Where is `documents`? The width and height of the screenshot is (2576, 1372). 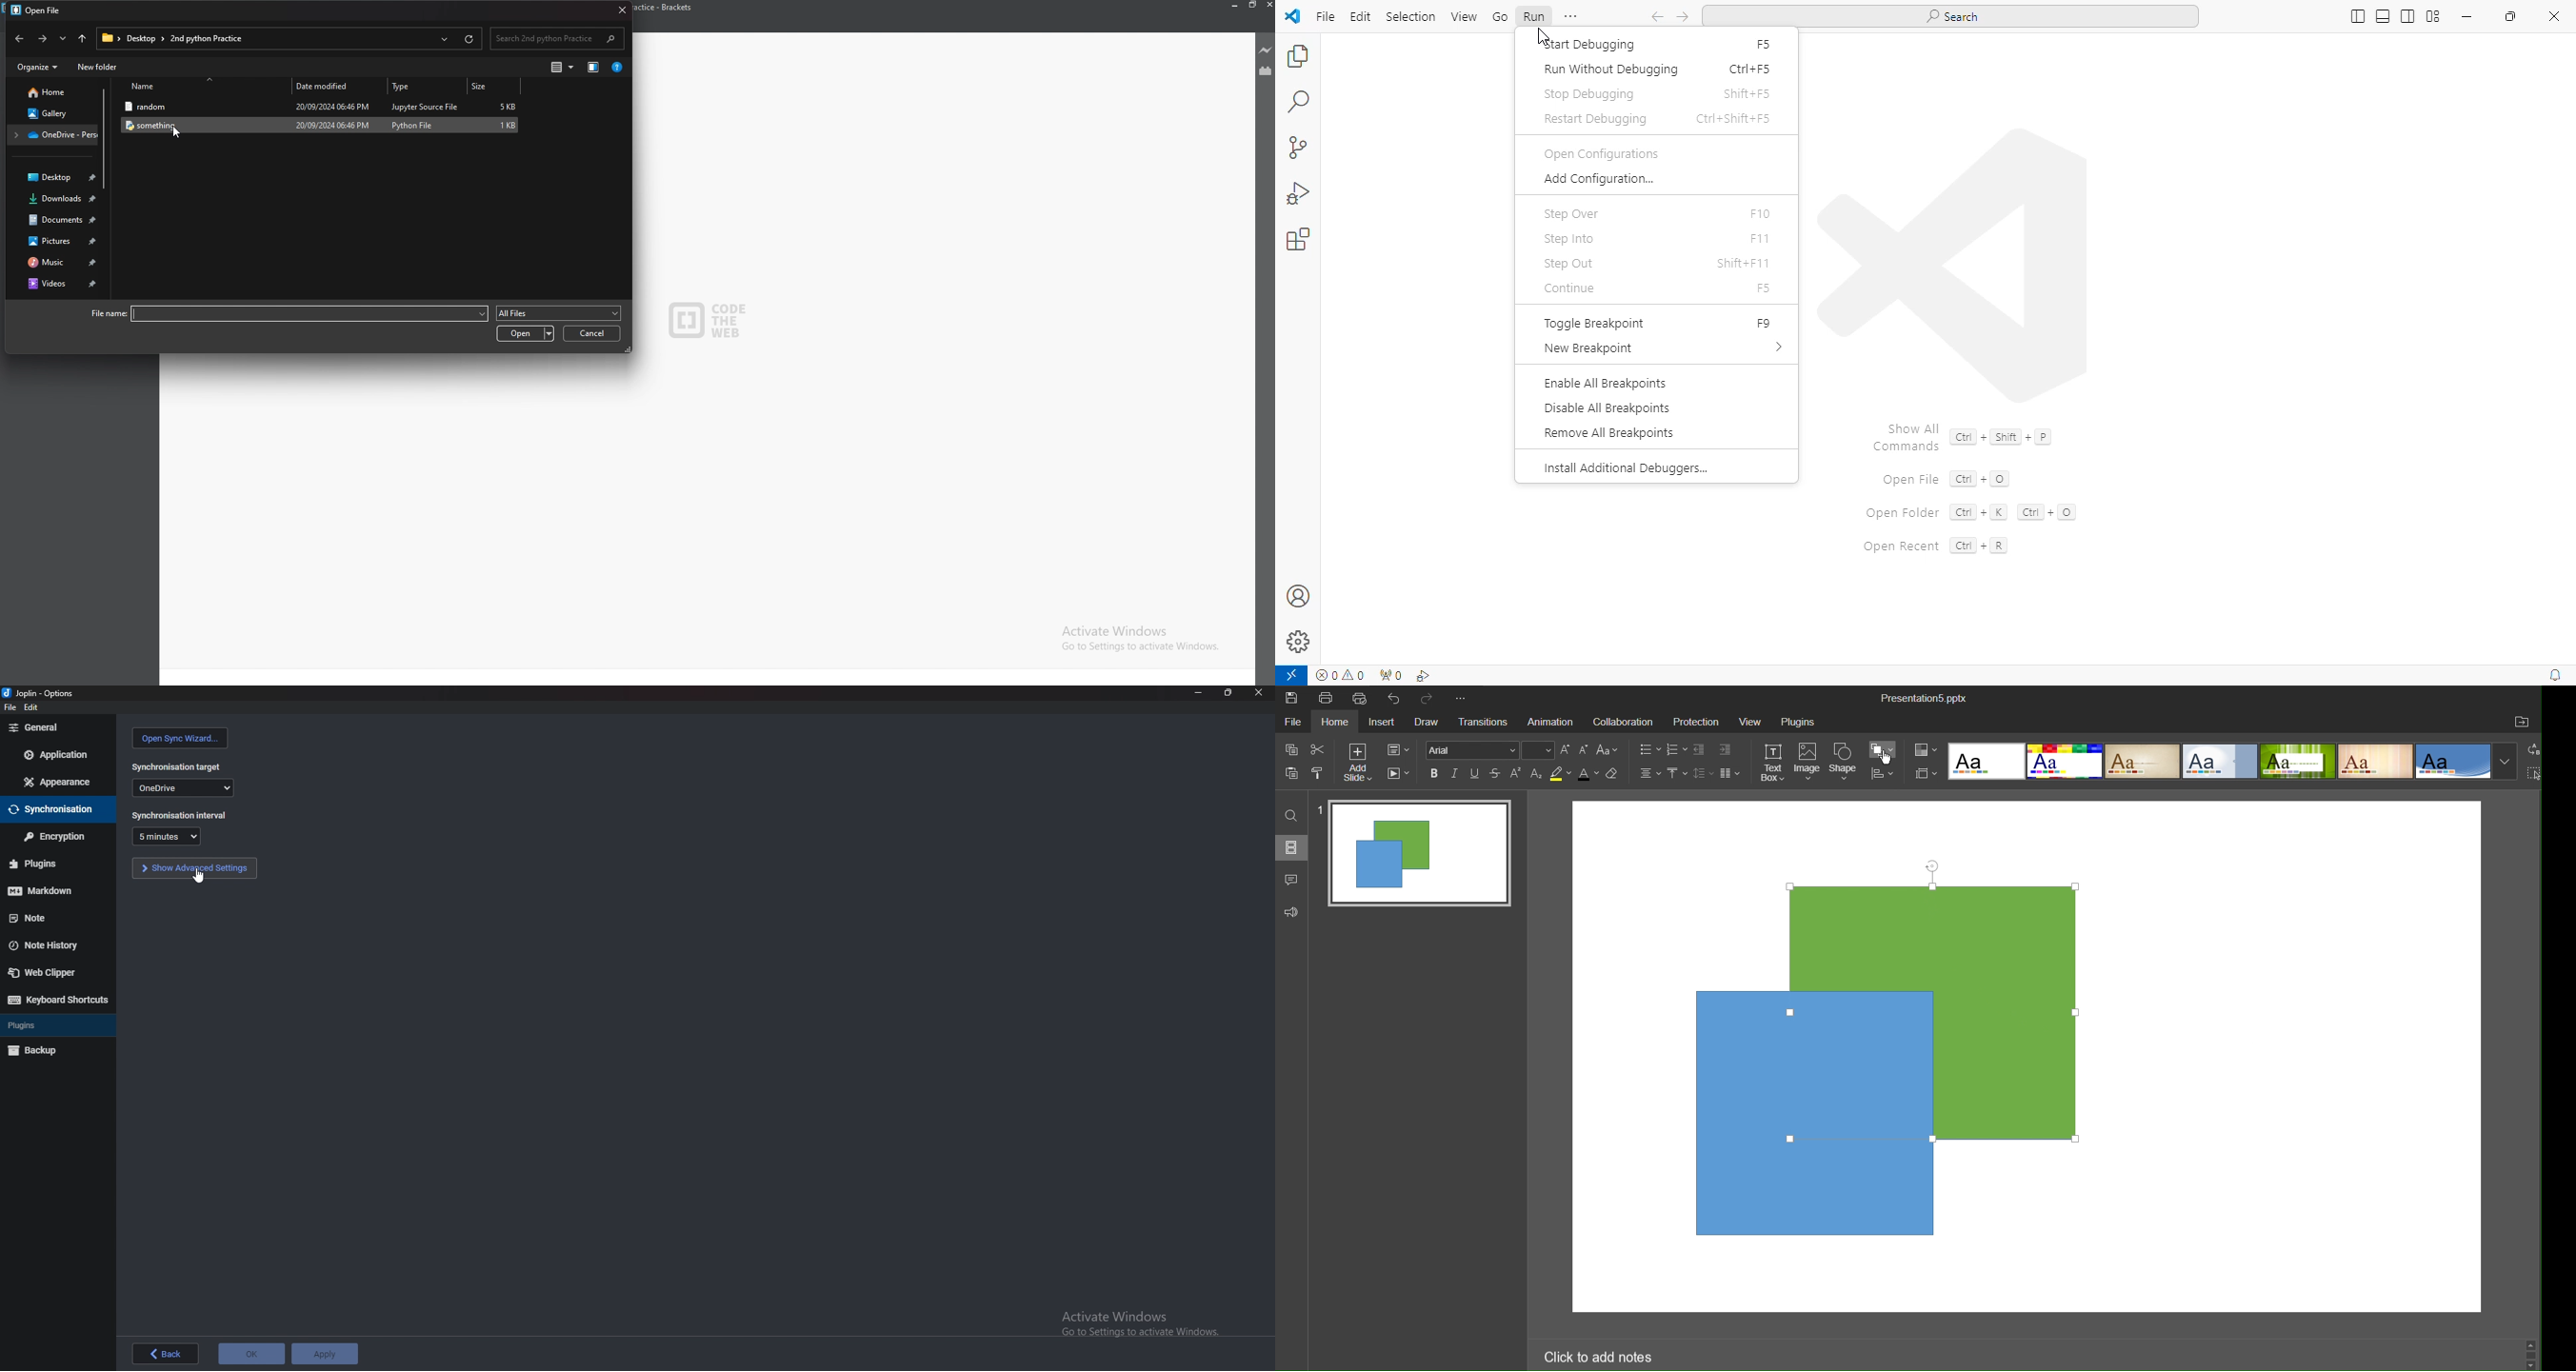 documents is located at coordinates (54, 220).